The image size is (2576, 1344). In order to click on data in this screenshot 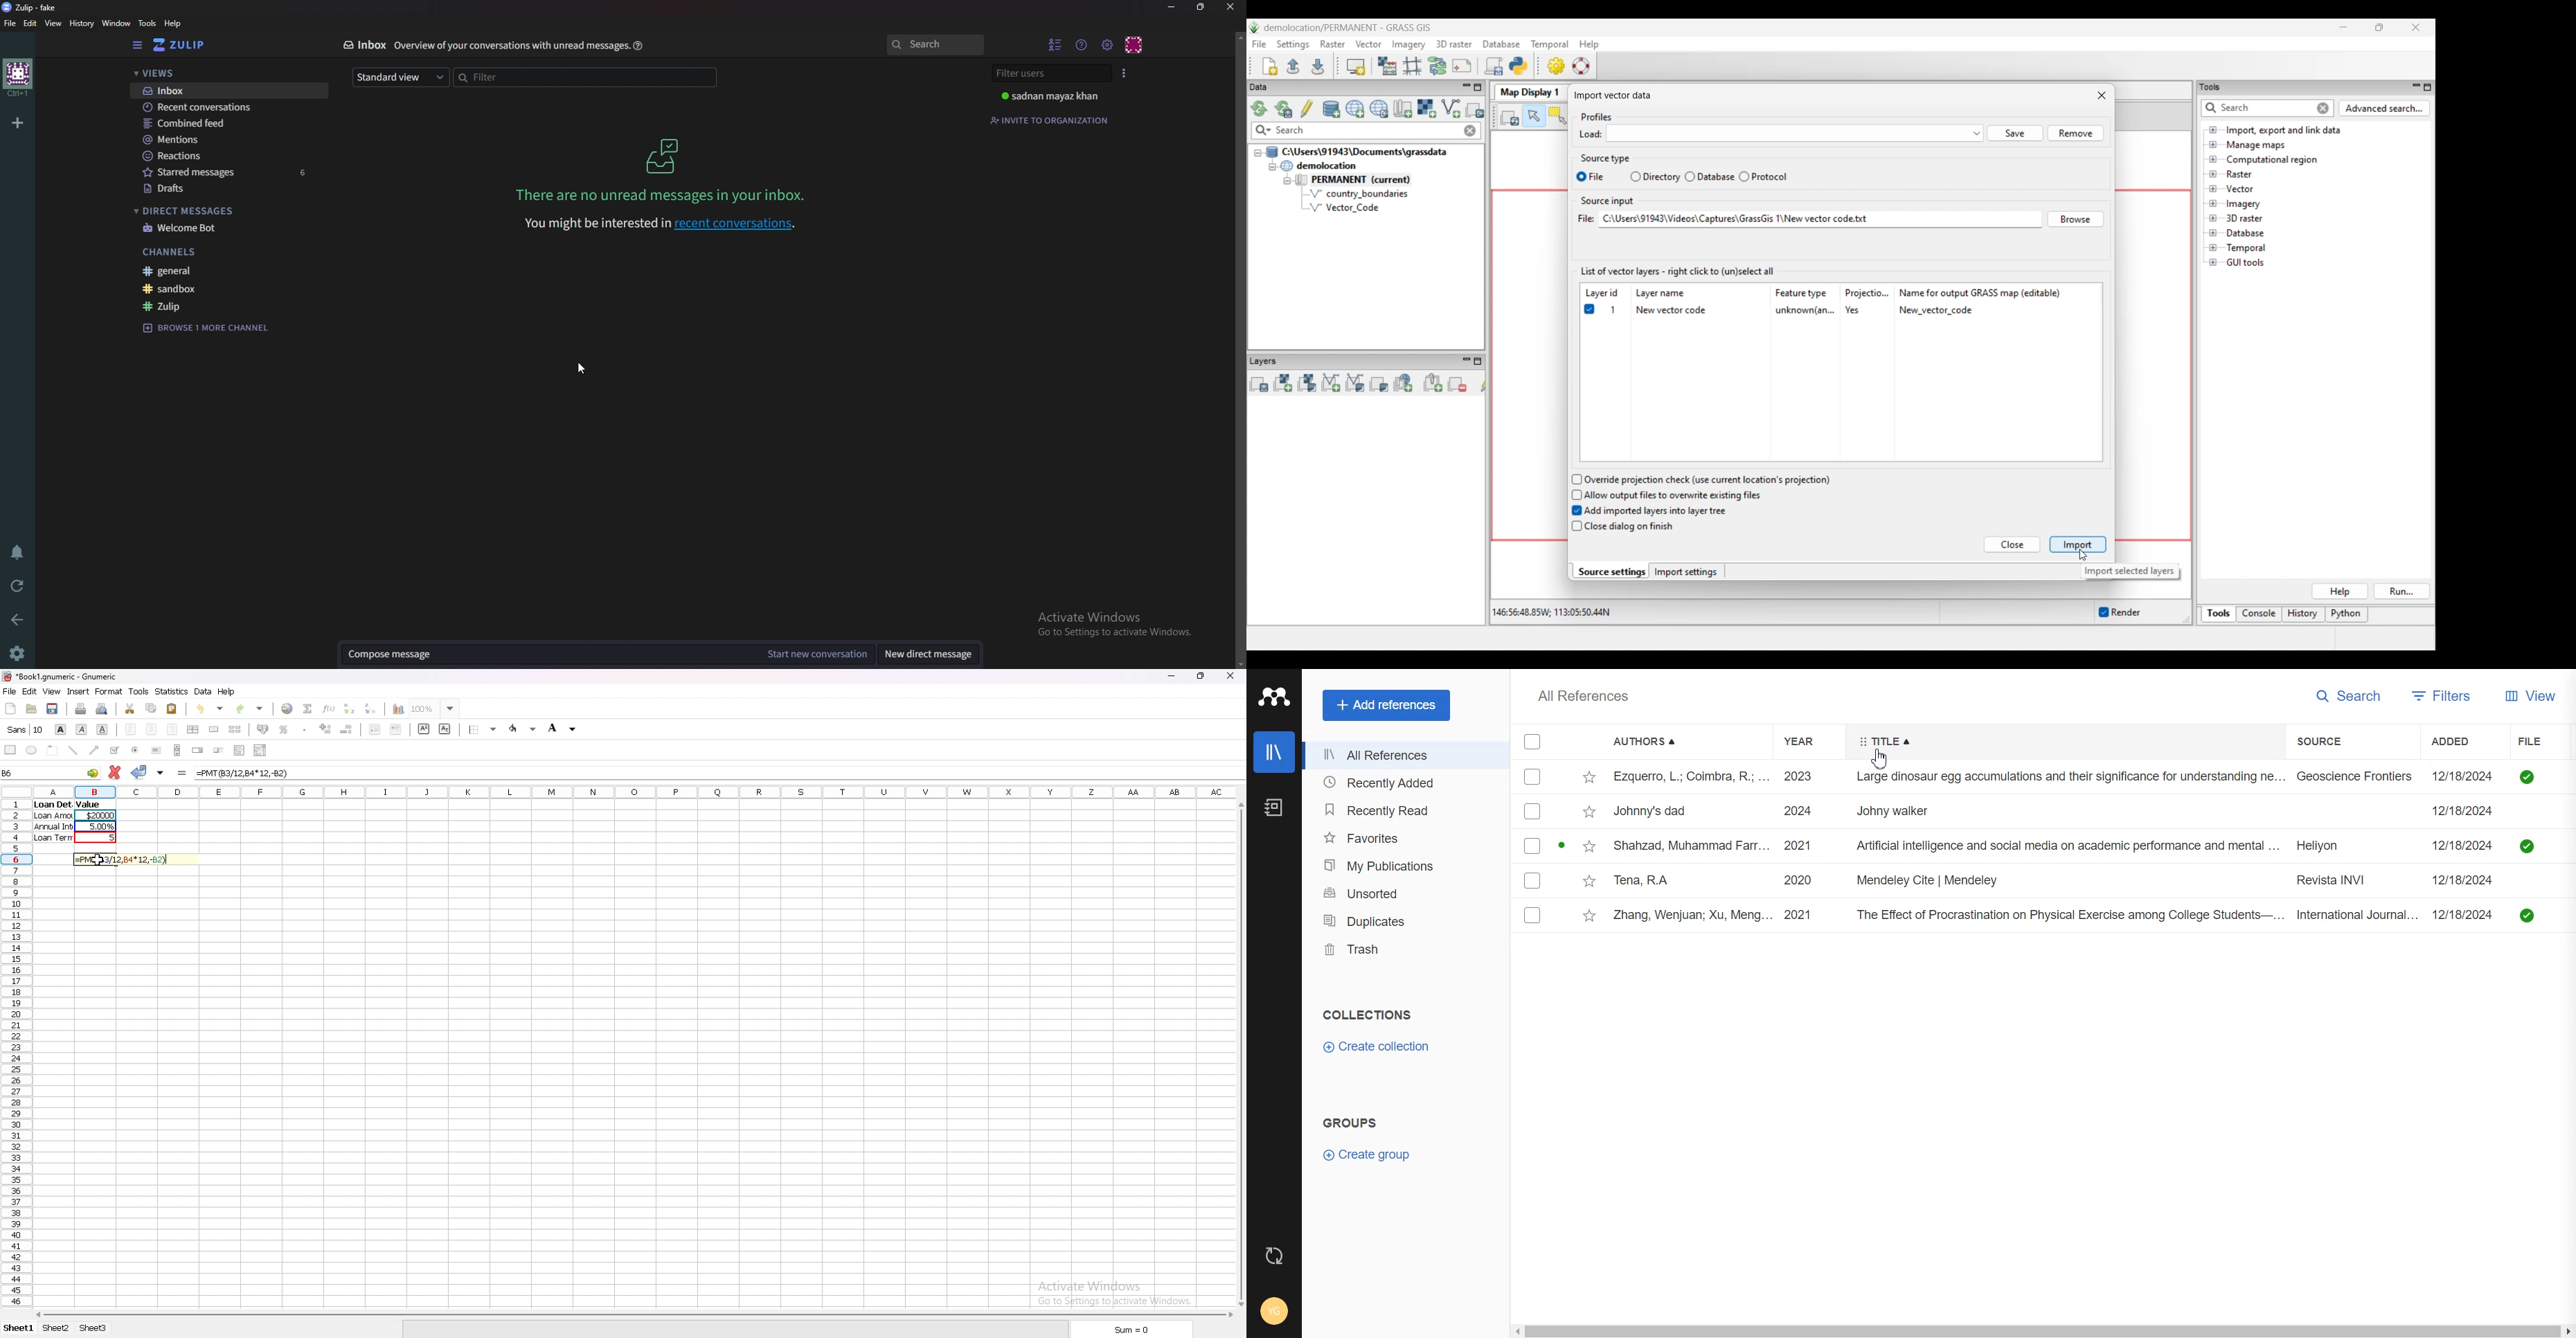, I will do `click(204, 692)`.